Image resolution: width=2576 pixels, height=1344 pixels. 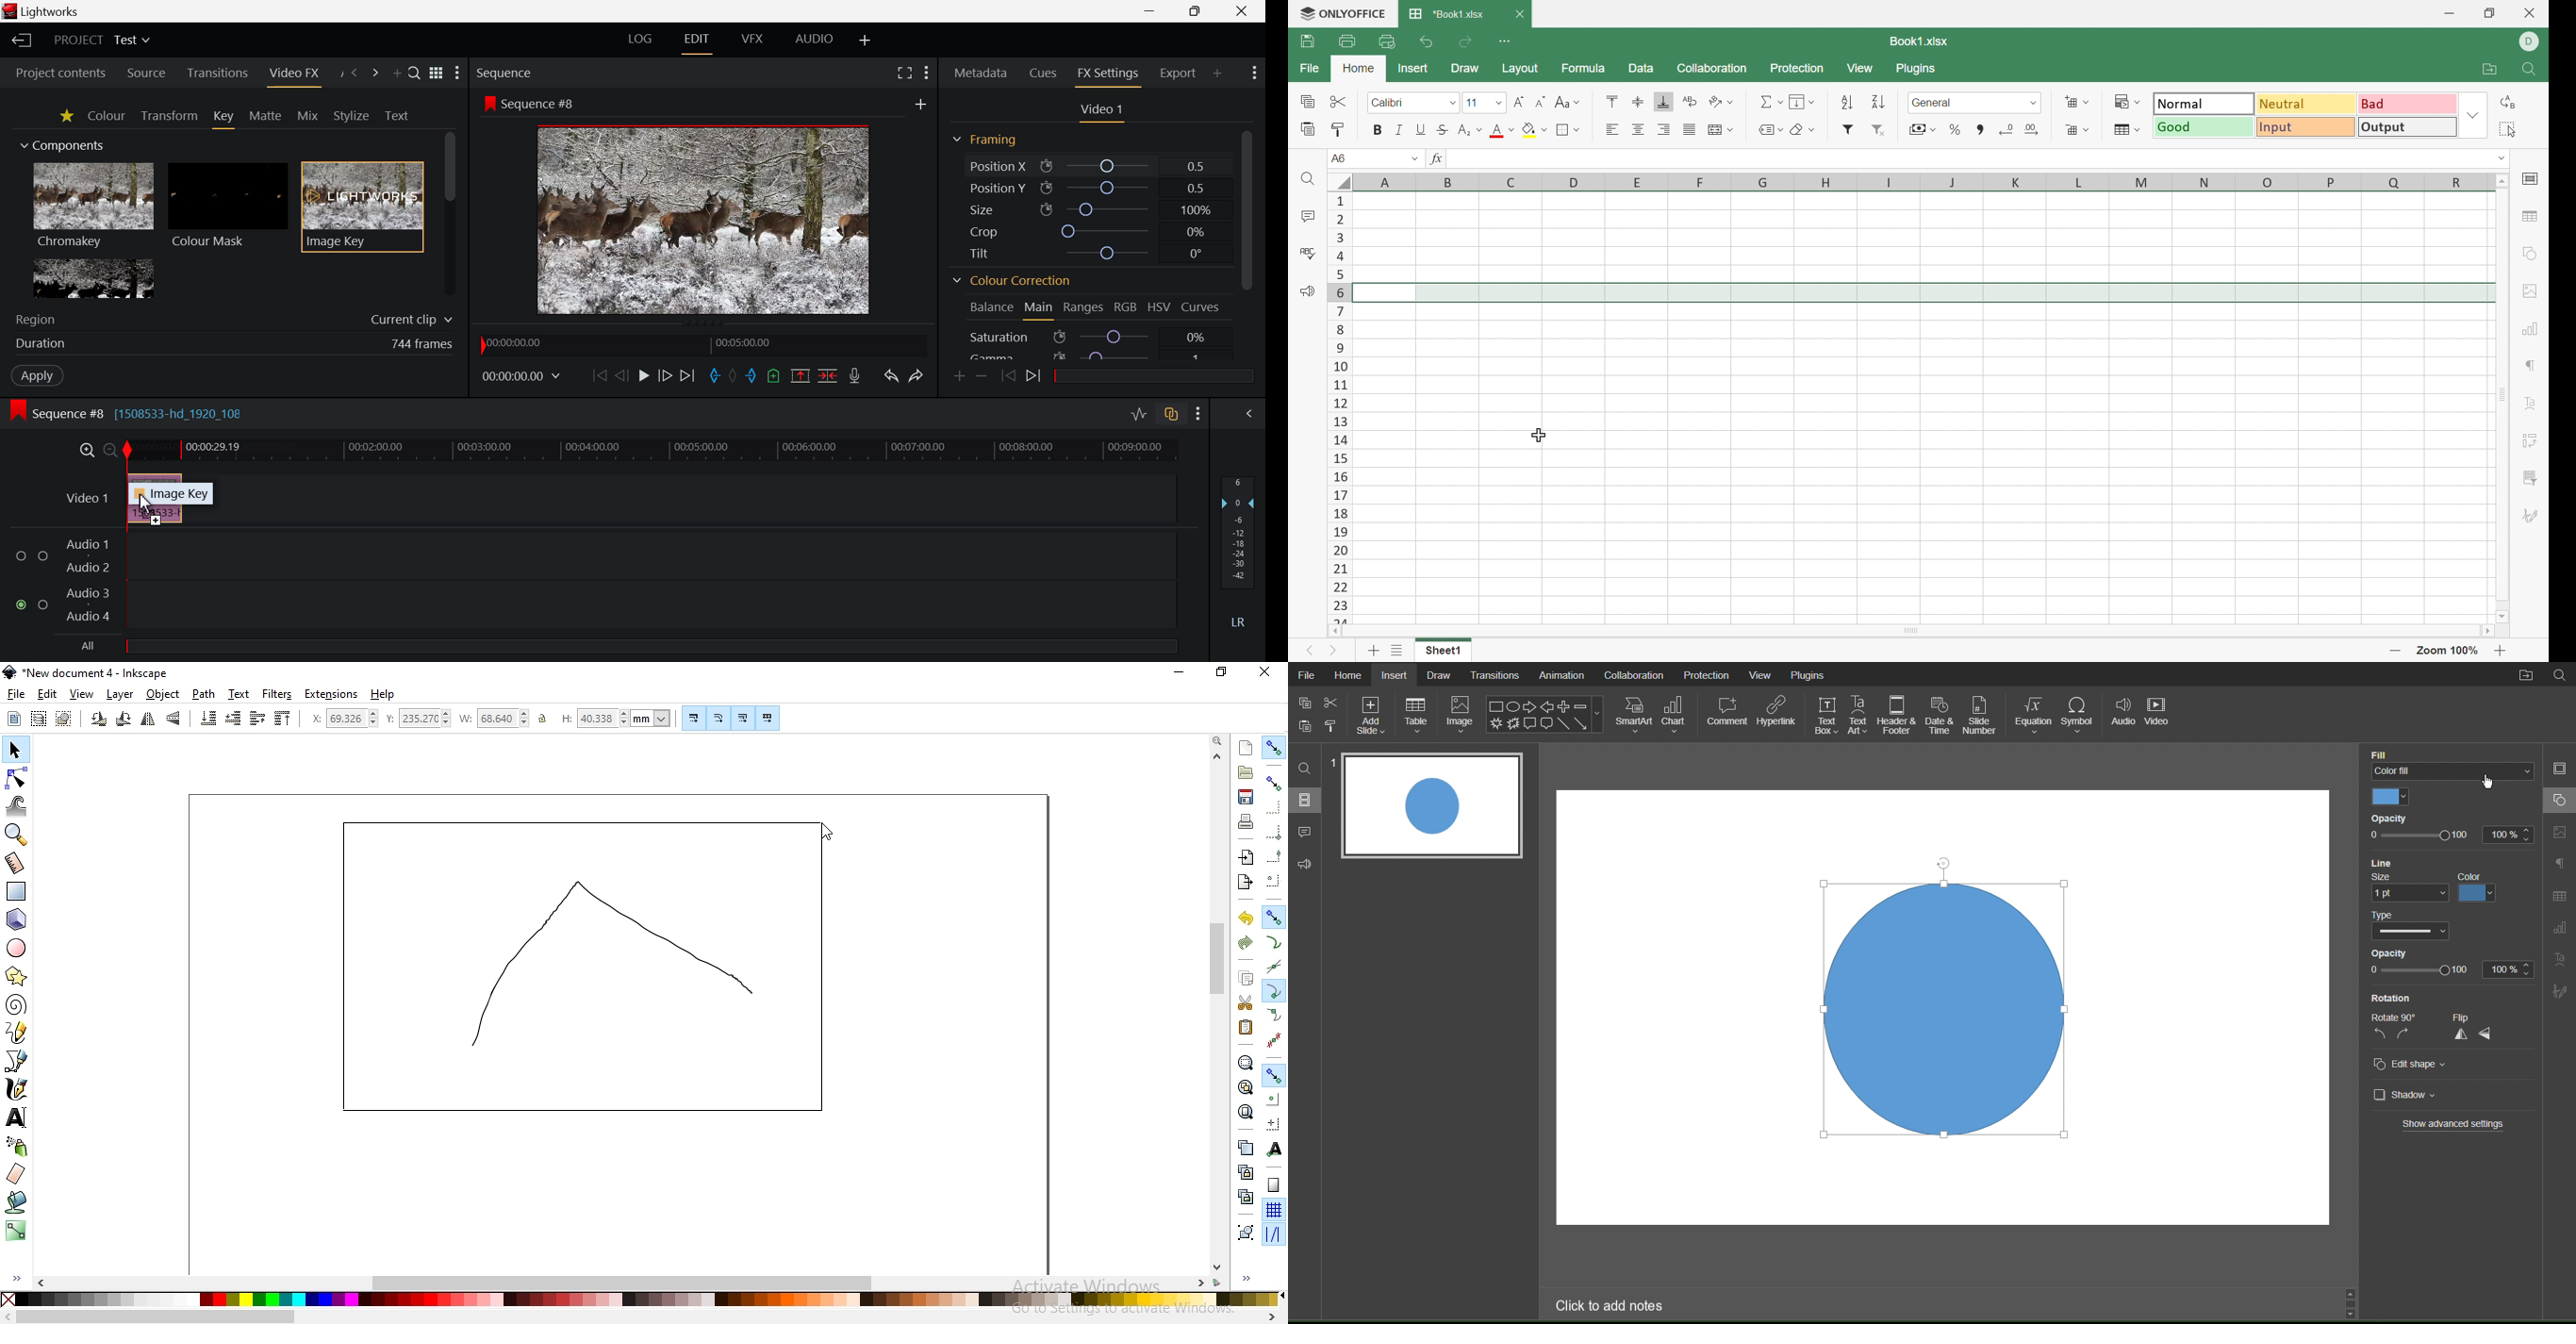 I want to click on scrollbar, so click(x=625, y=1281).